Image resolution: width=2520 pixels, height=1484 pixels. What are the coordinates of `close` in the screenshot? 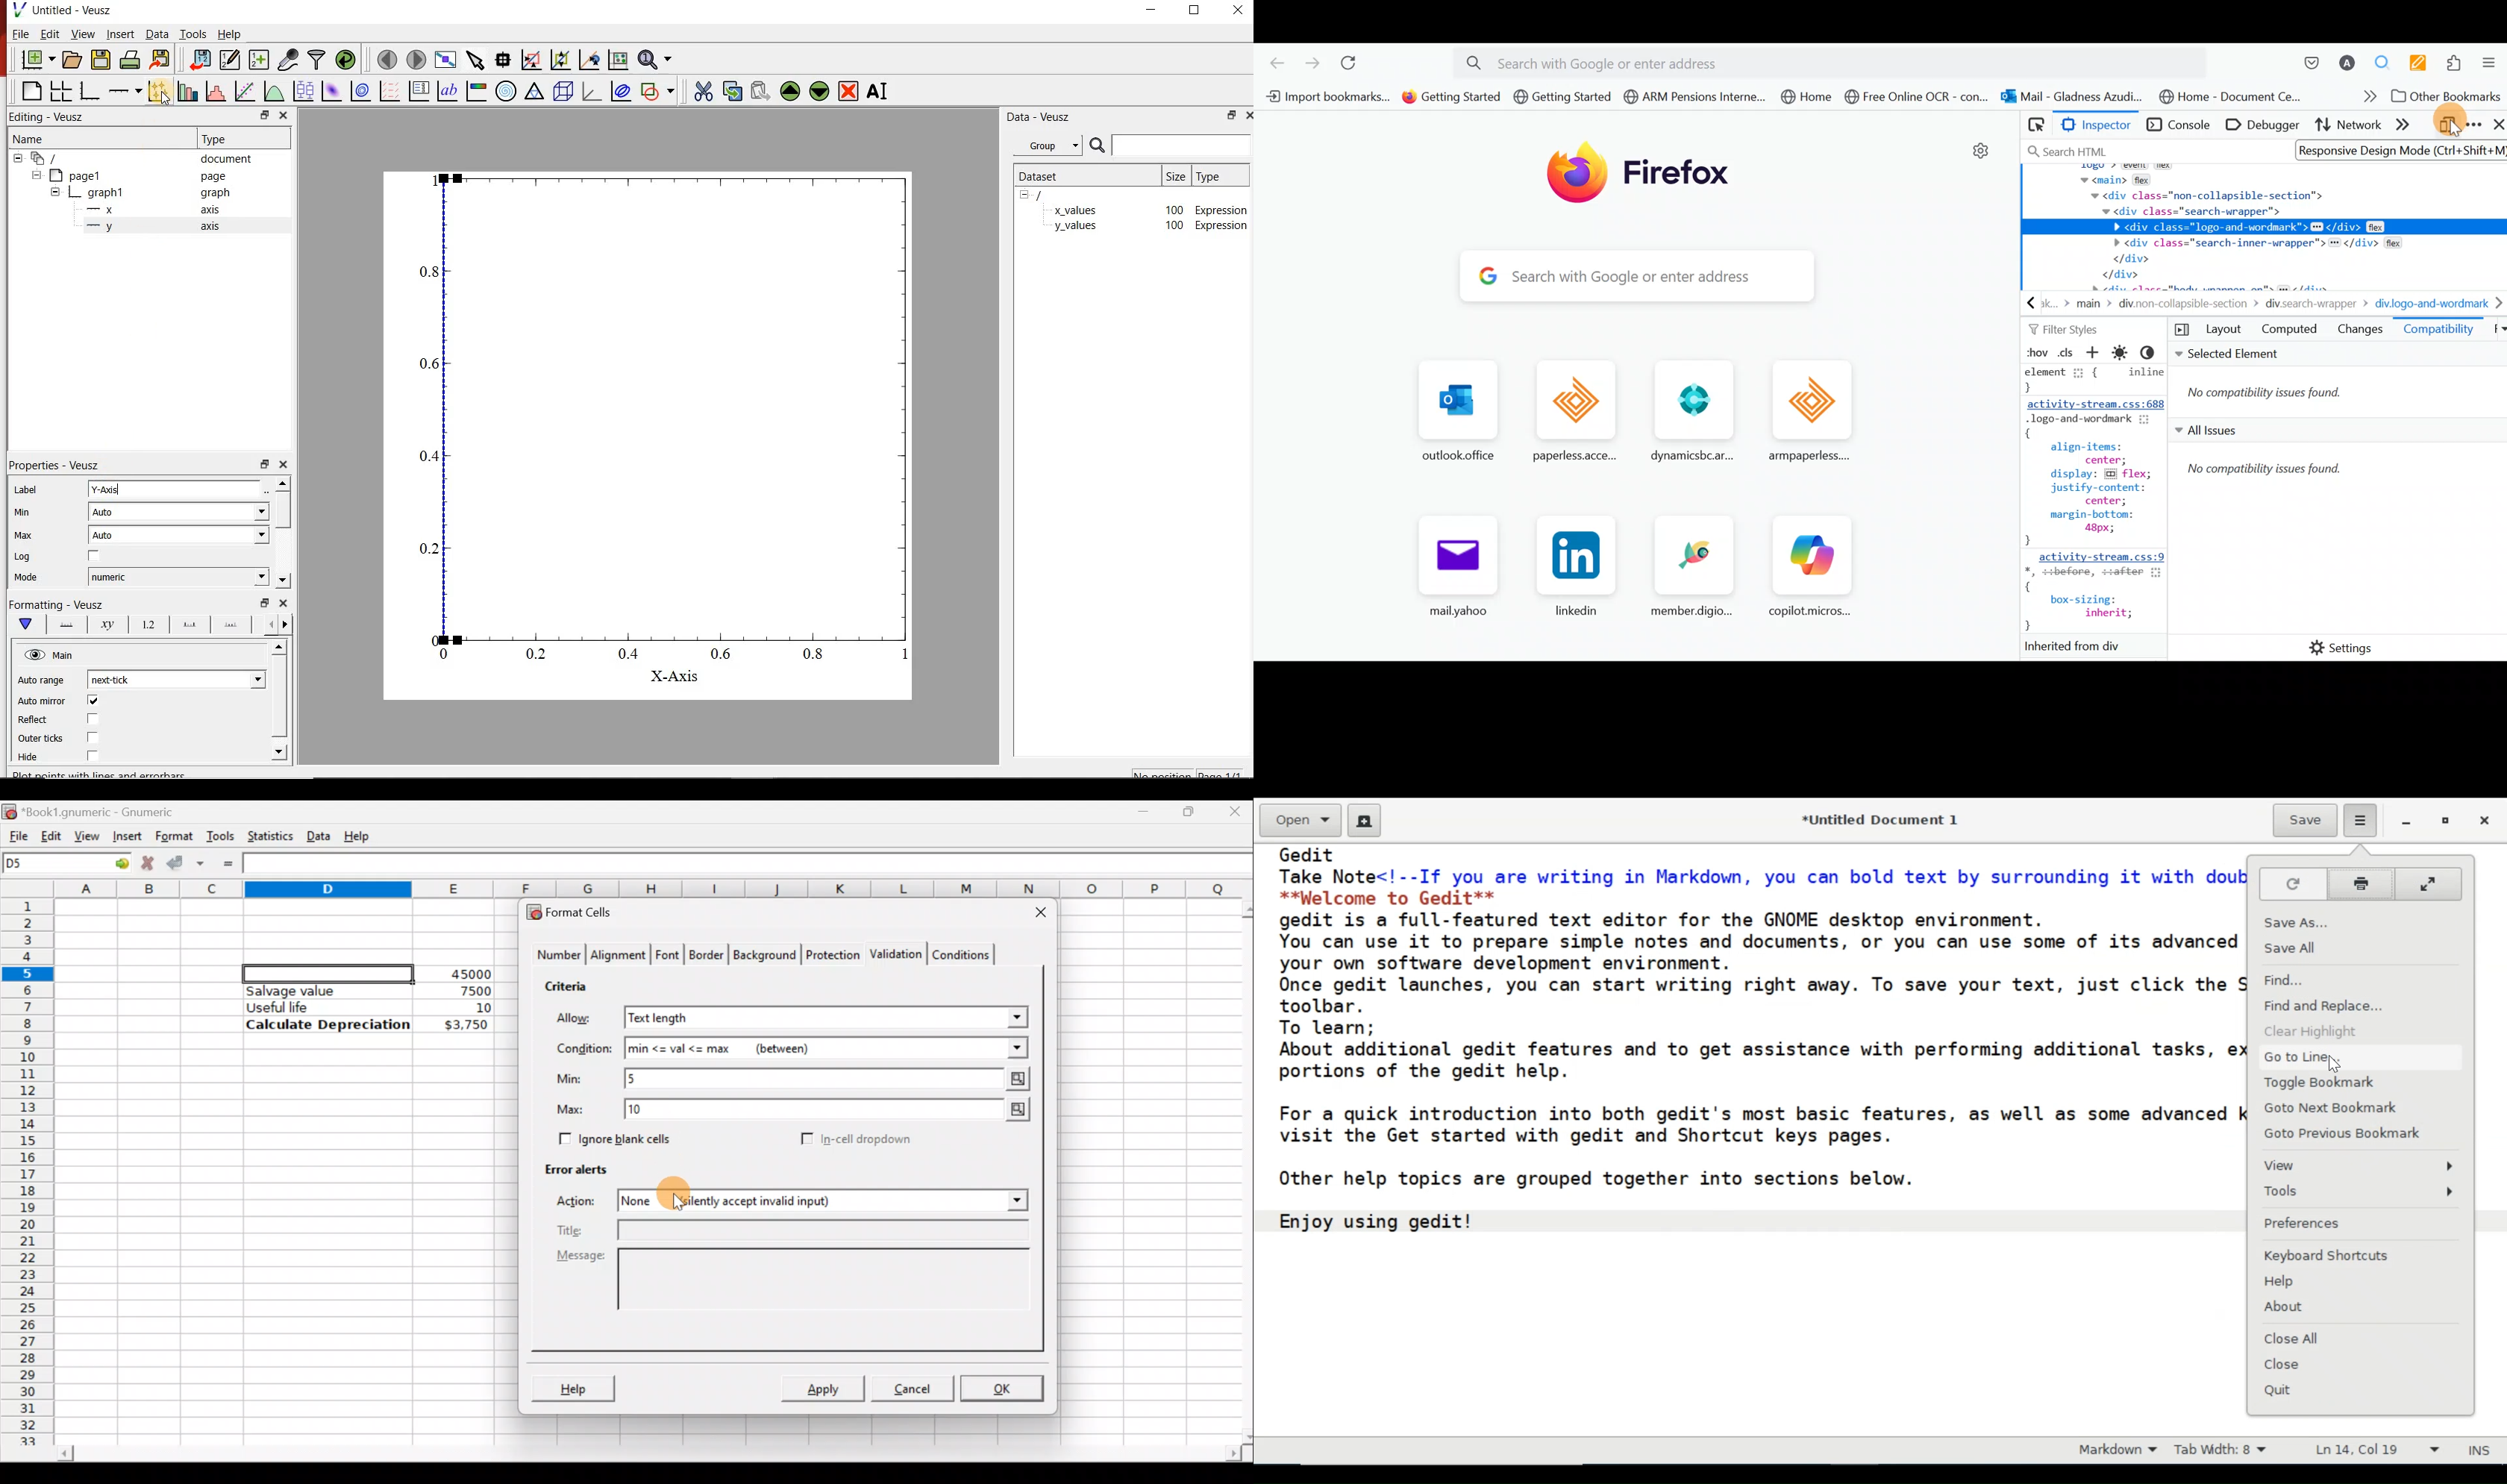 It's located at (284, 115).